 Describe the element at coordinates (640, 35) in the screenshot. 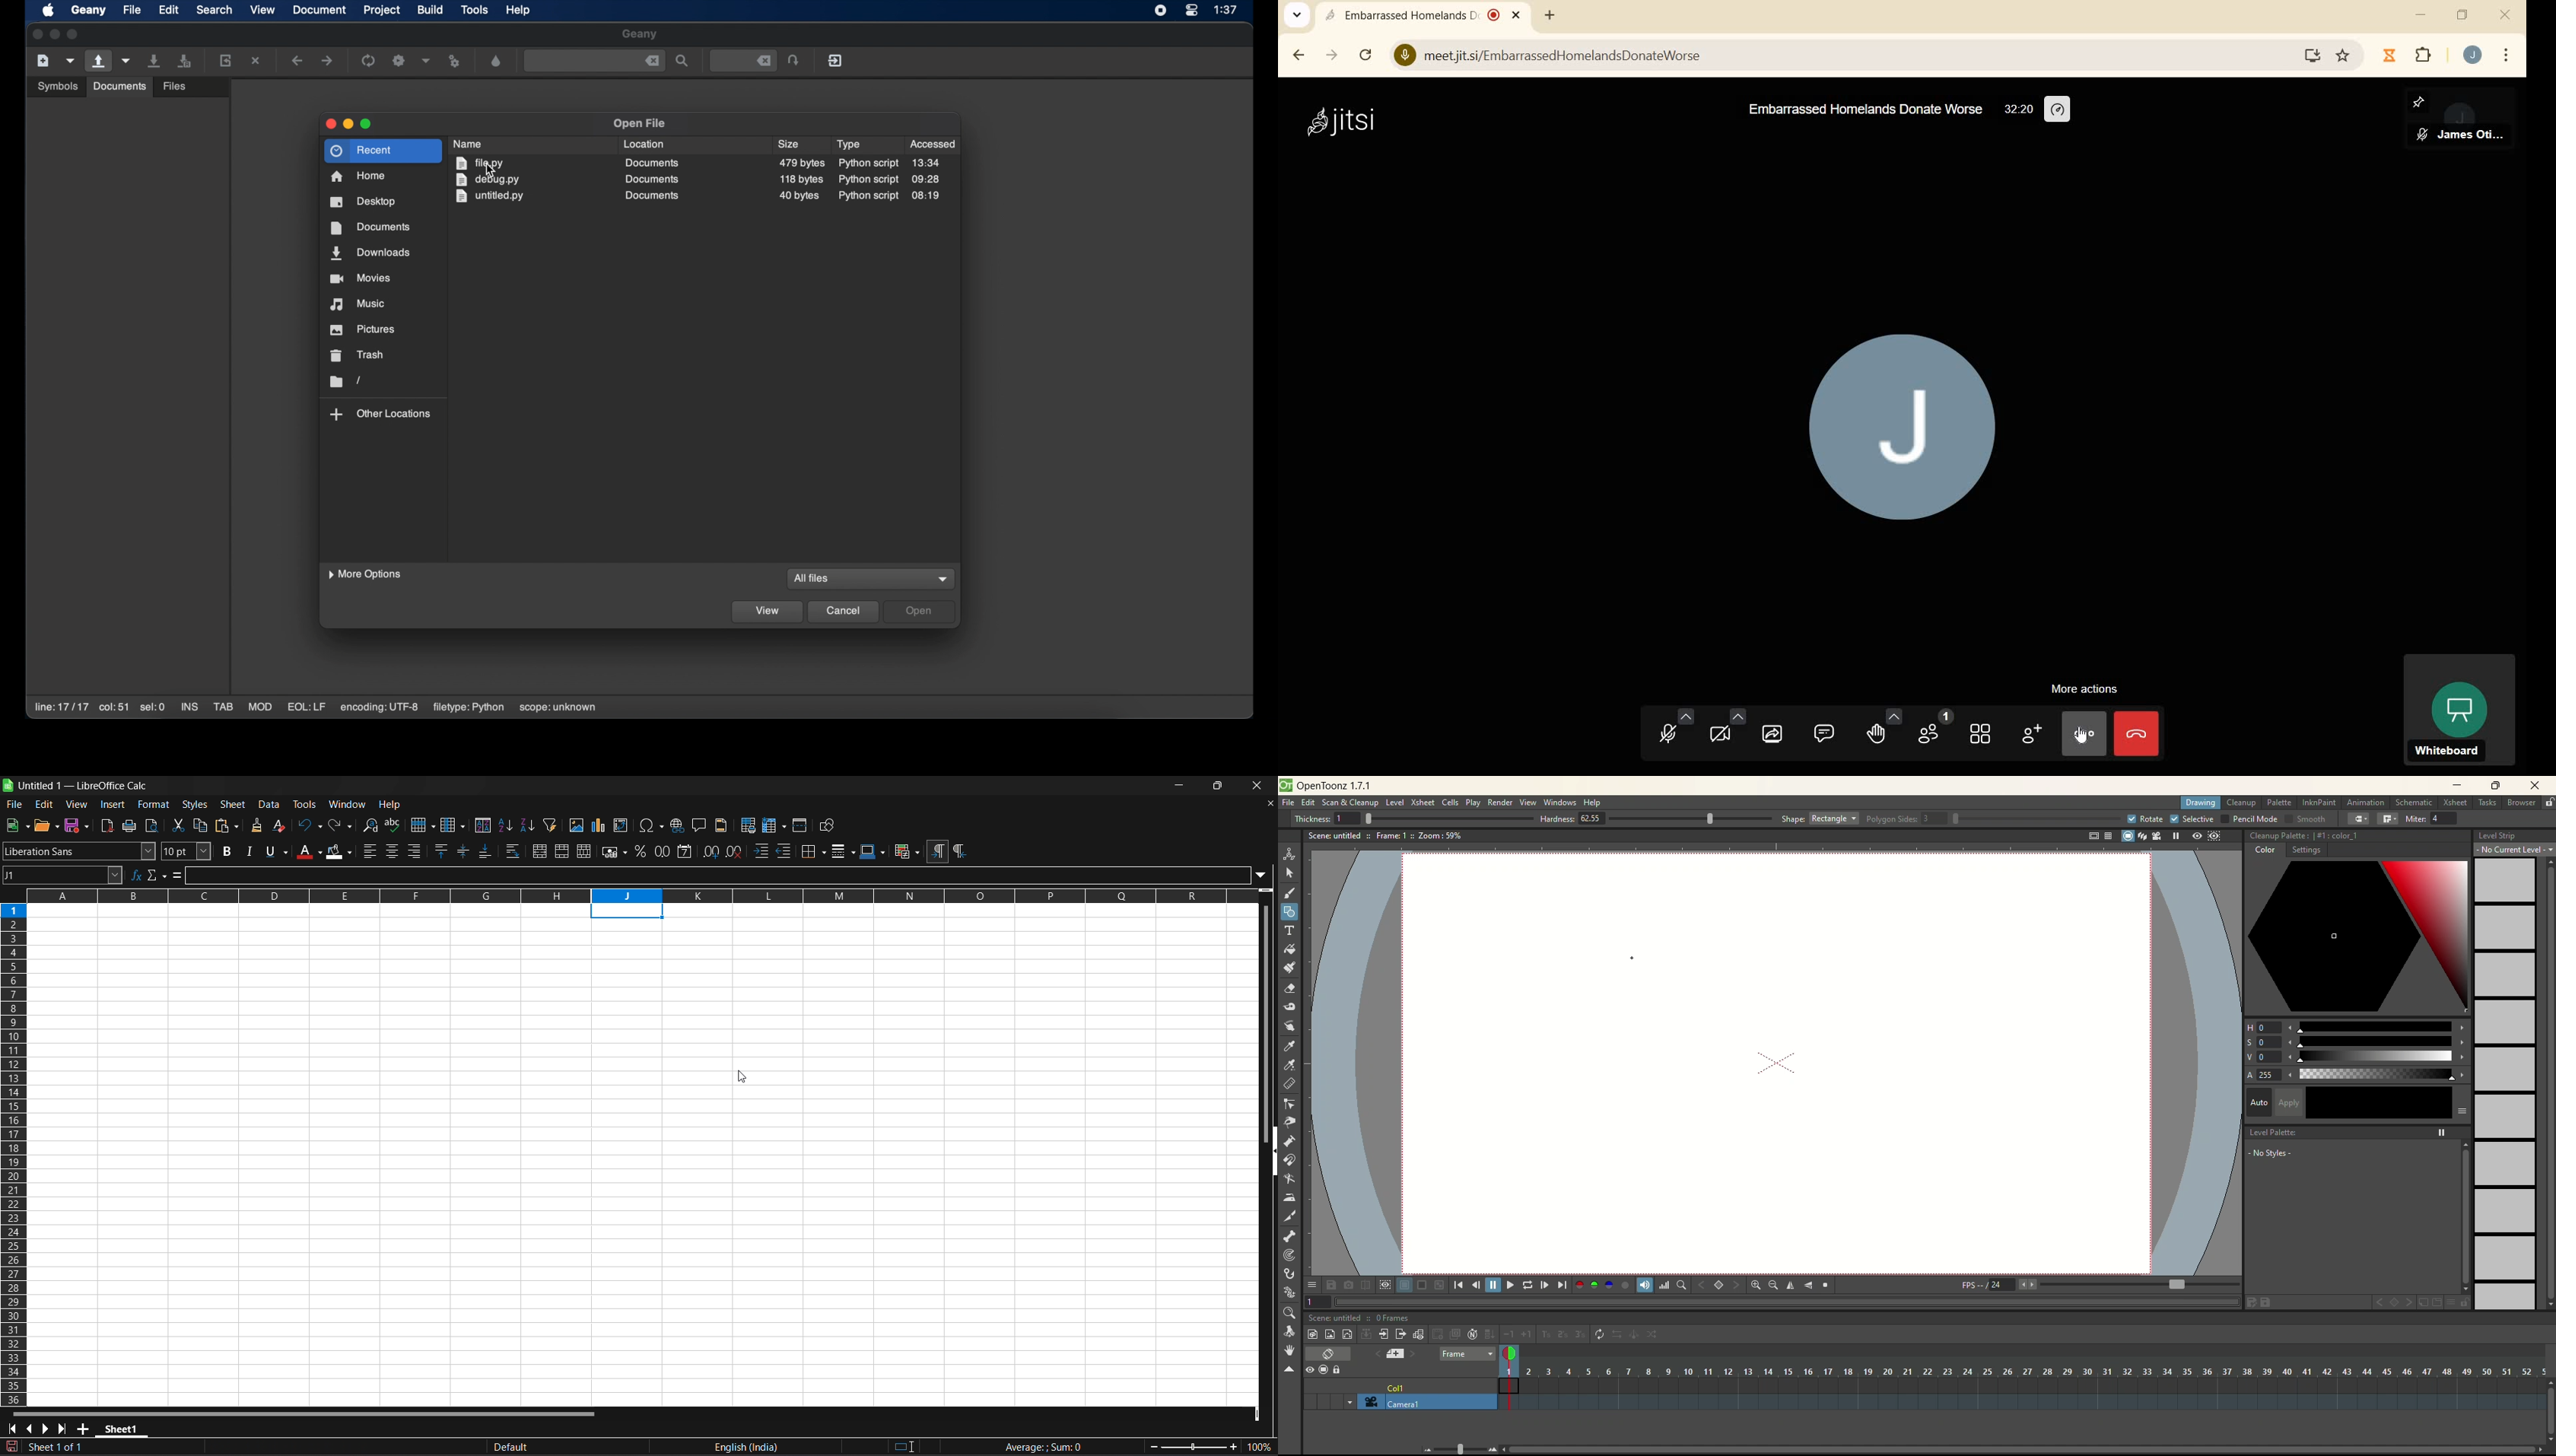

I see `geany` at that location.